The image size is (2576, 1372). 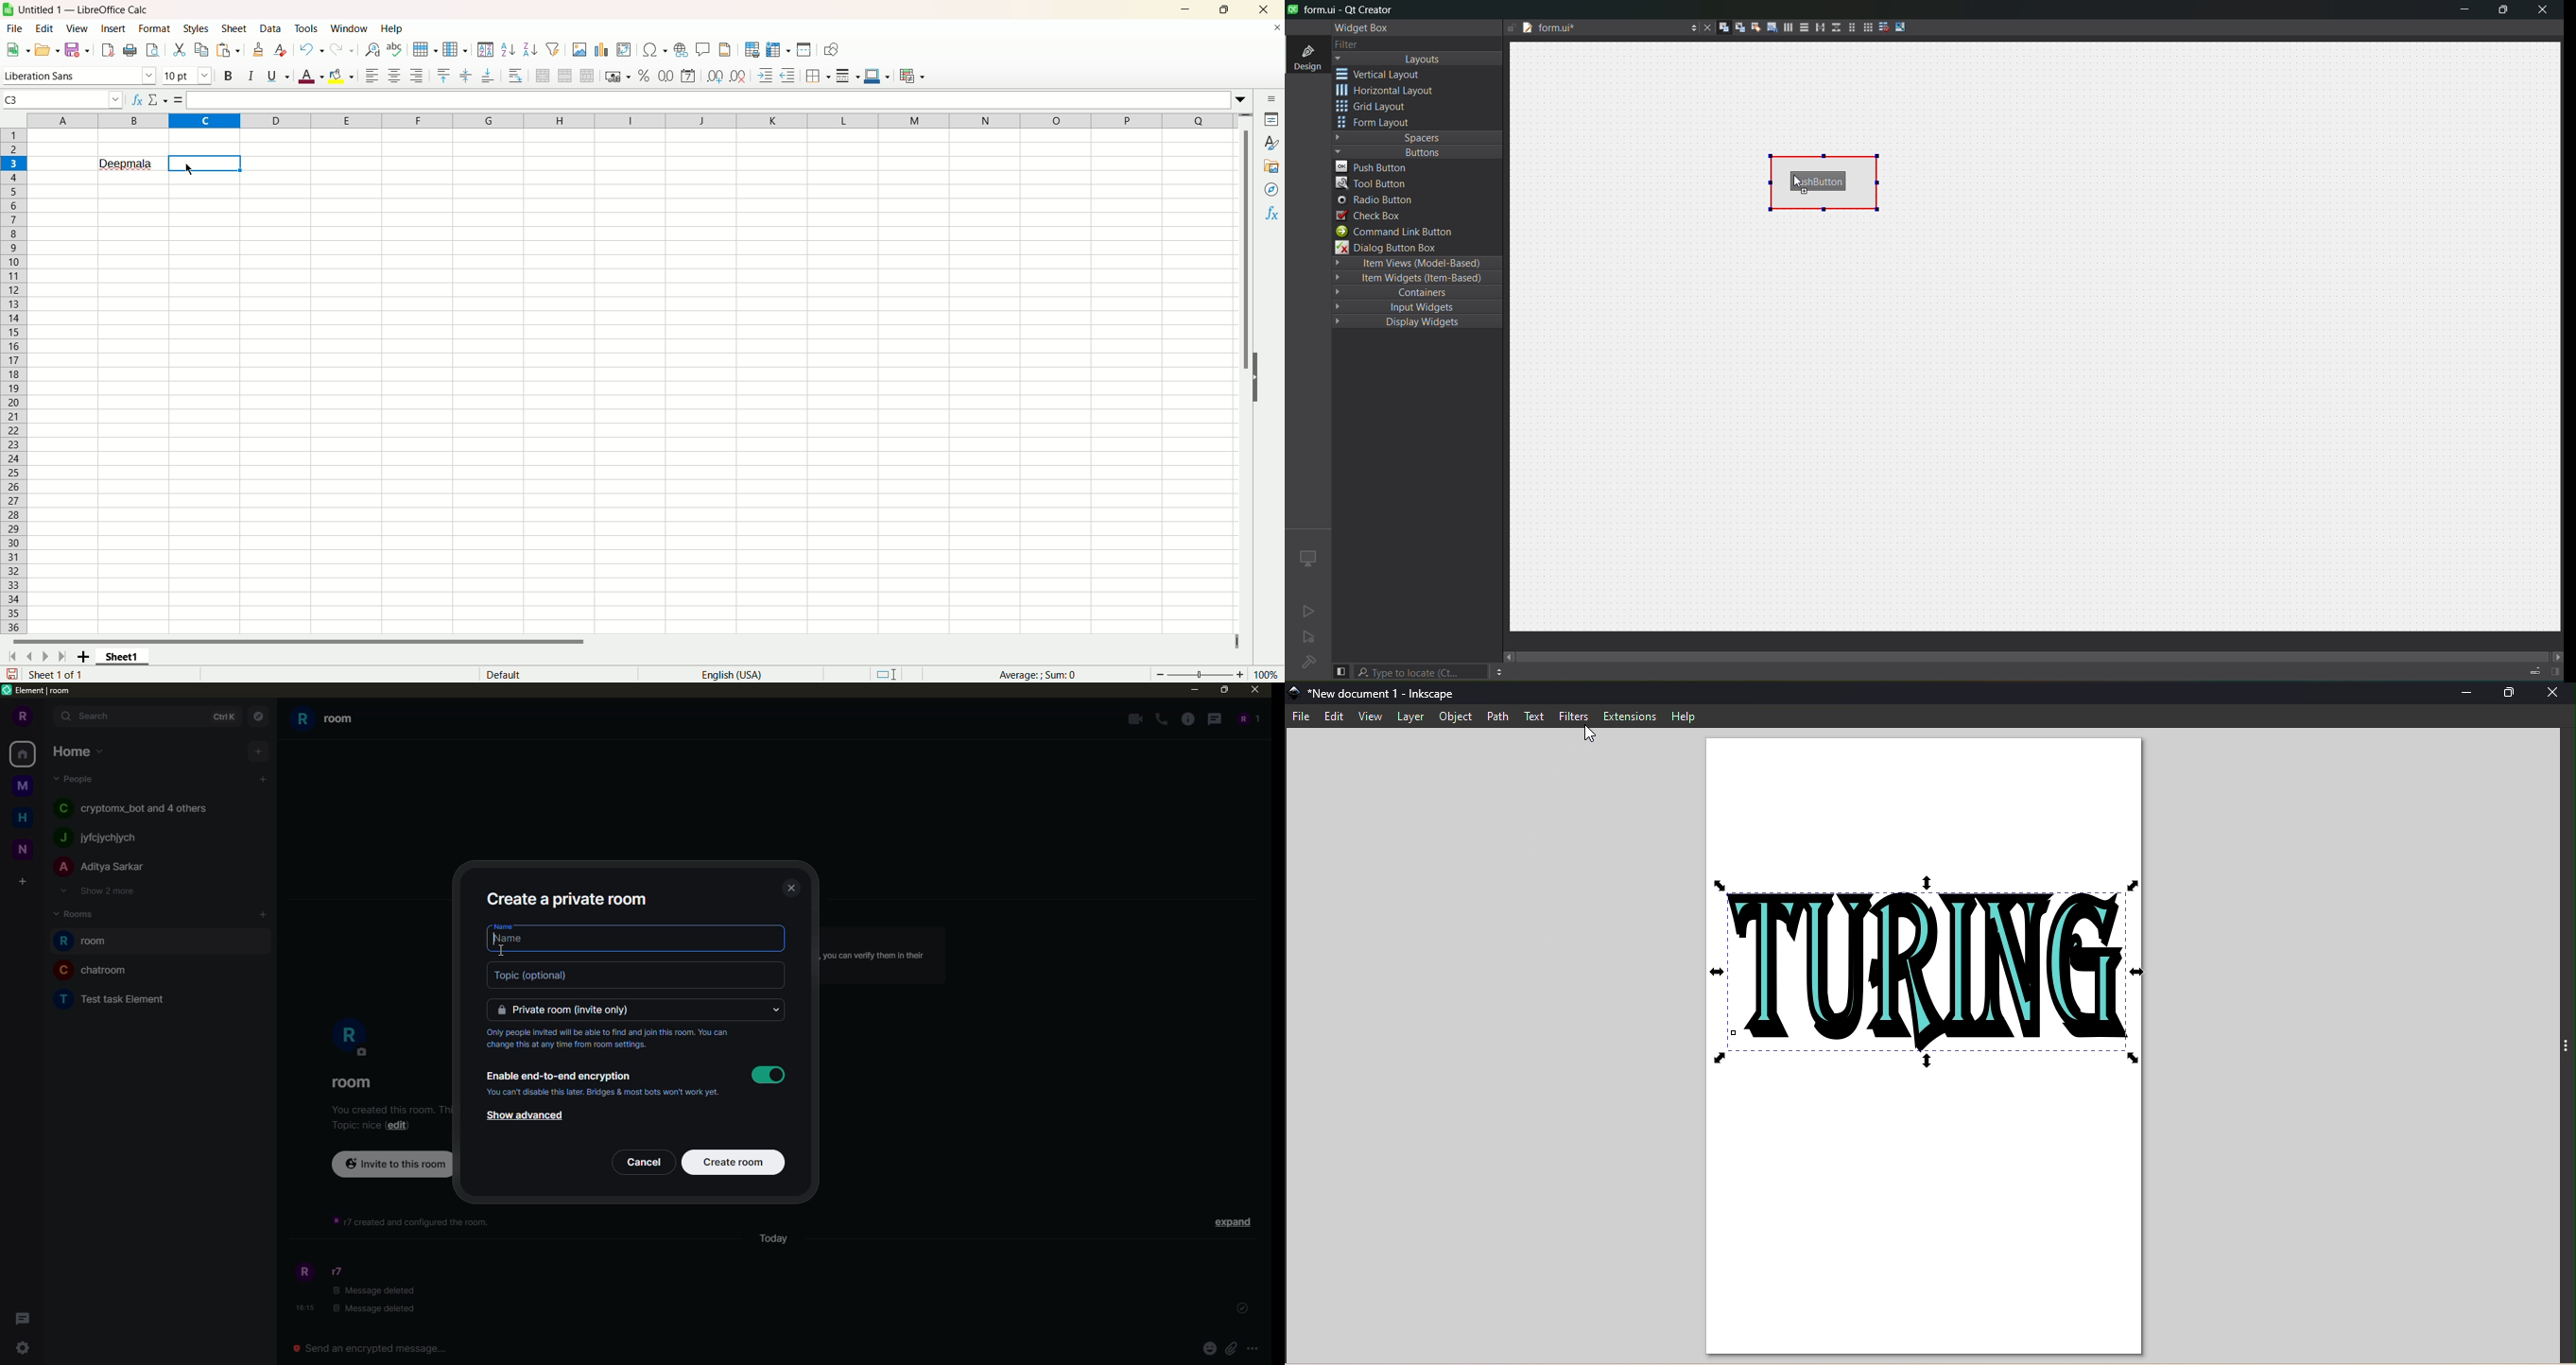 I want to click on Window, so click(x=350, y=28).